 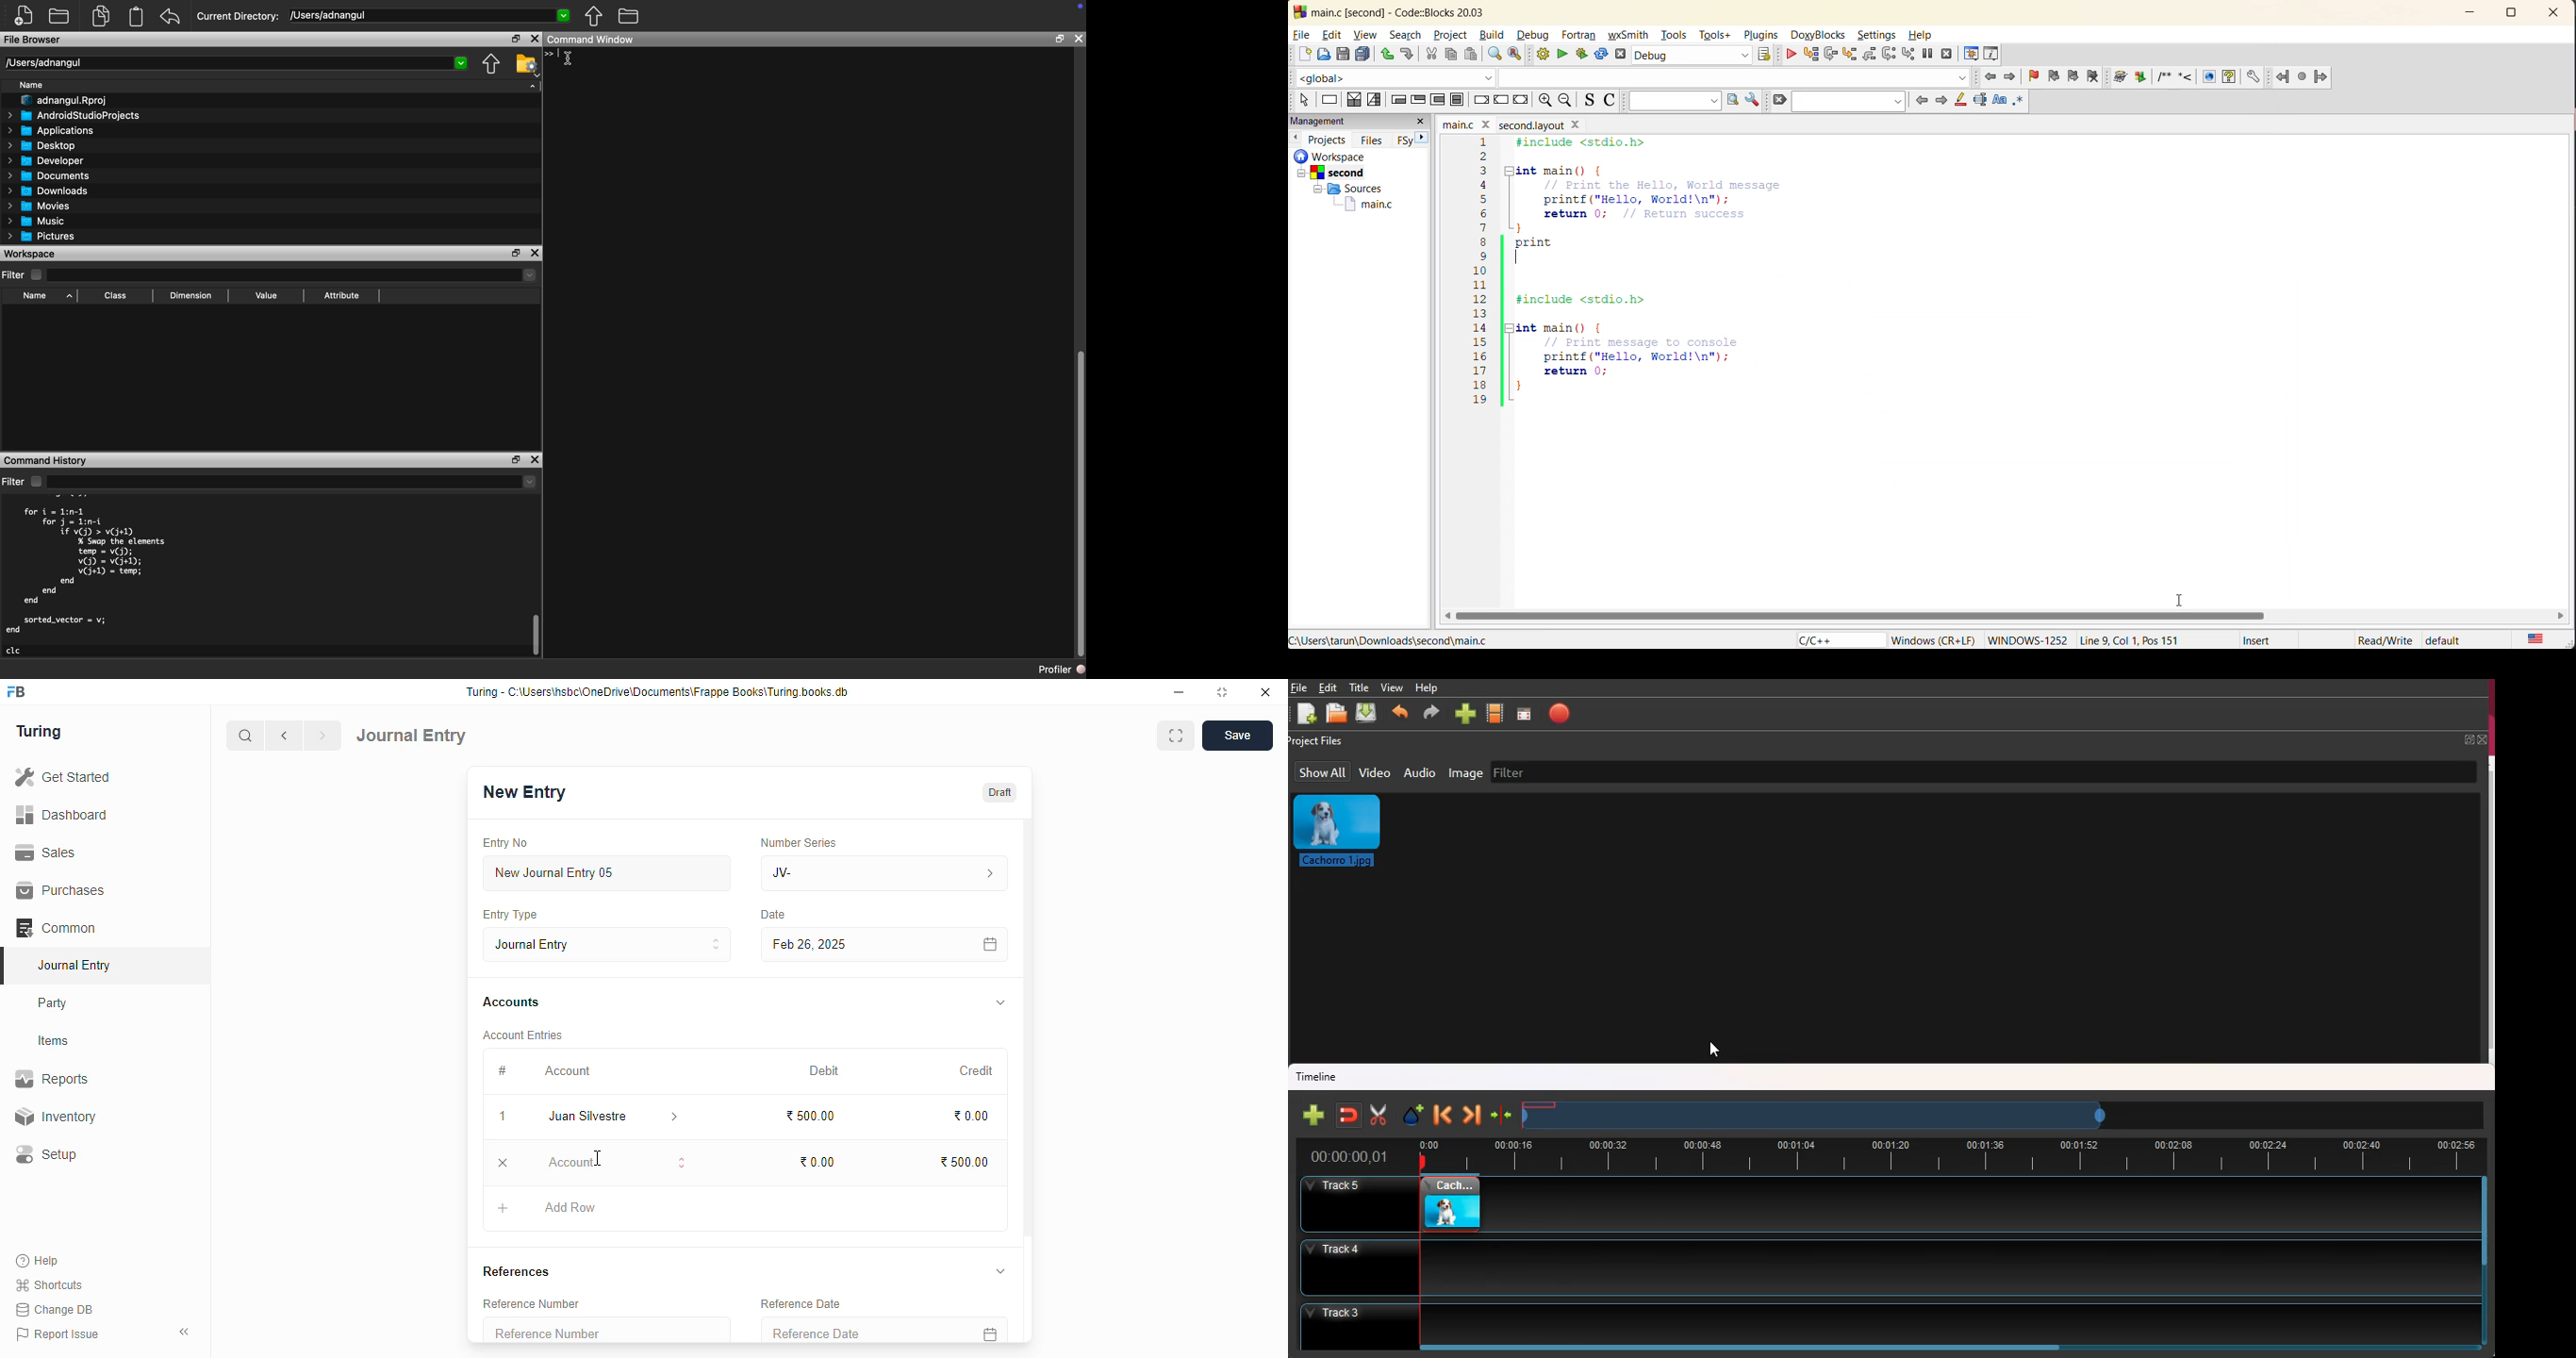 What do you see at coordinates (825, 1070) in the screenshot?
I see `debit` at bounding box center [825, 1070].